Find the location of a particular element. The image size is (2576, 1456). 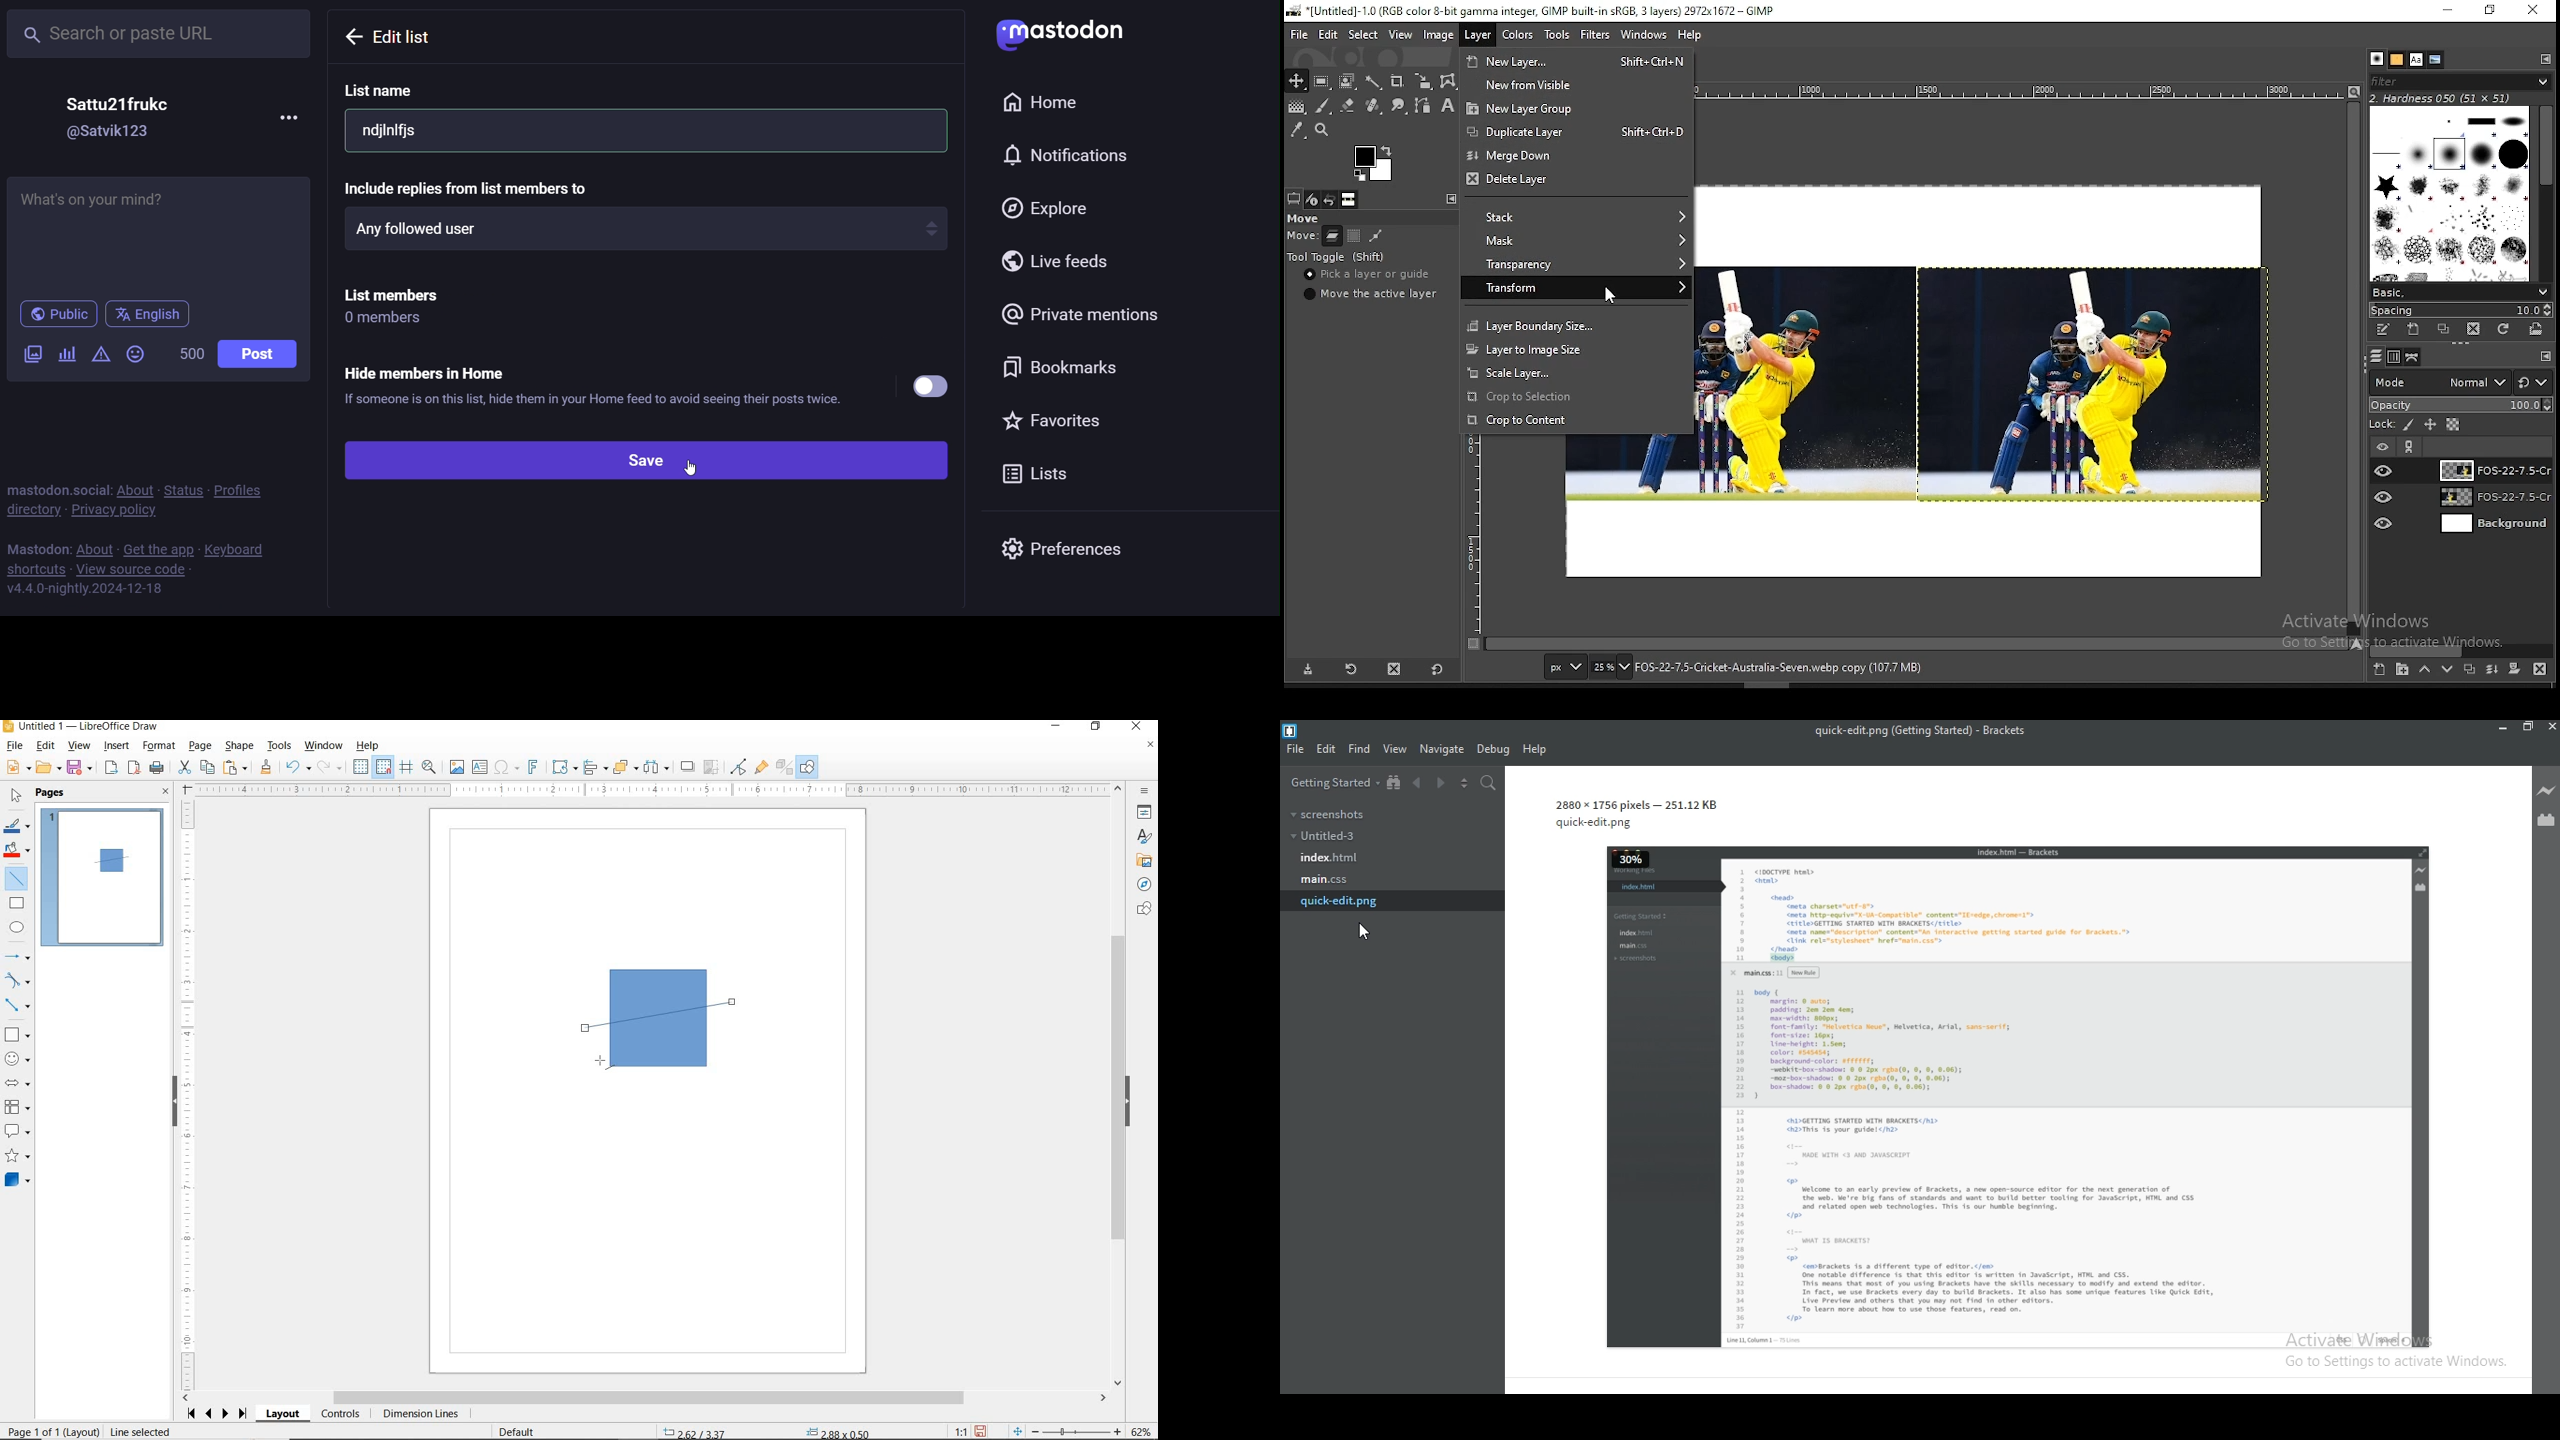

debug is located at coordinates (1491, 750).